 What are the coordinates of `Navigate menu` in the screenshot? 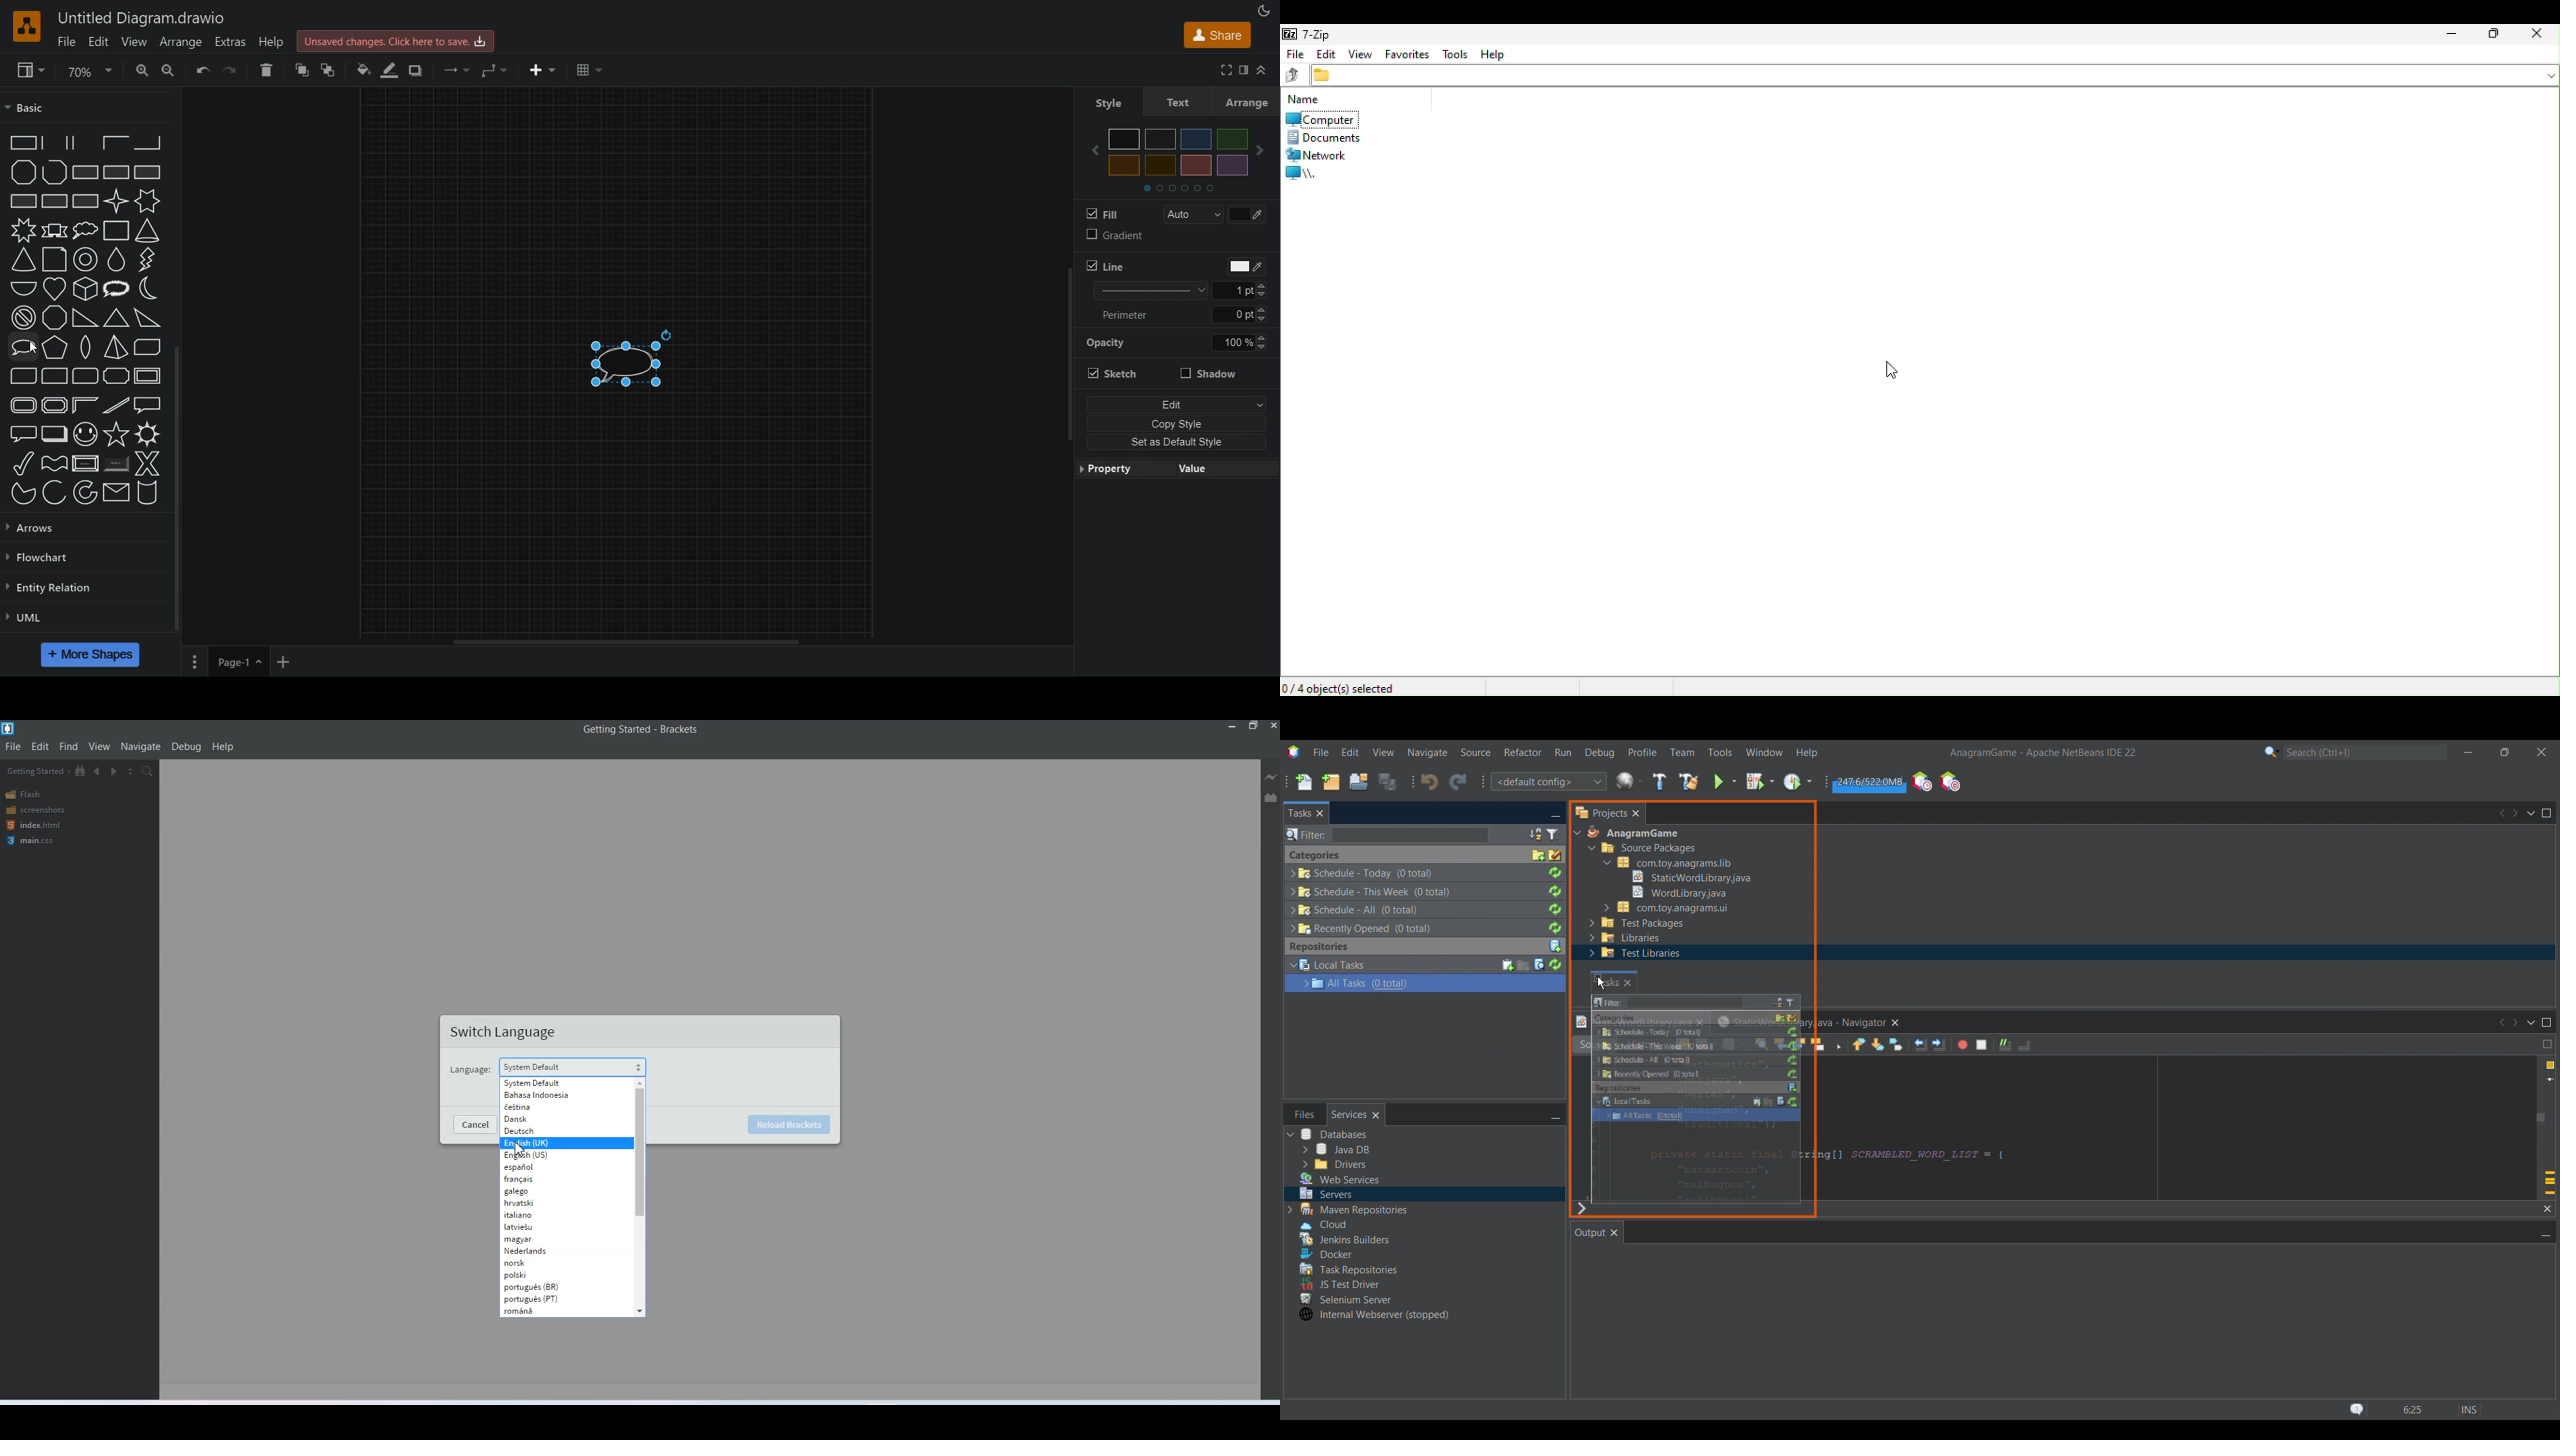 It's located at (1427, 753).